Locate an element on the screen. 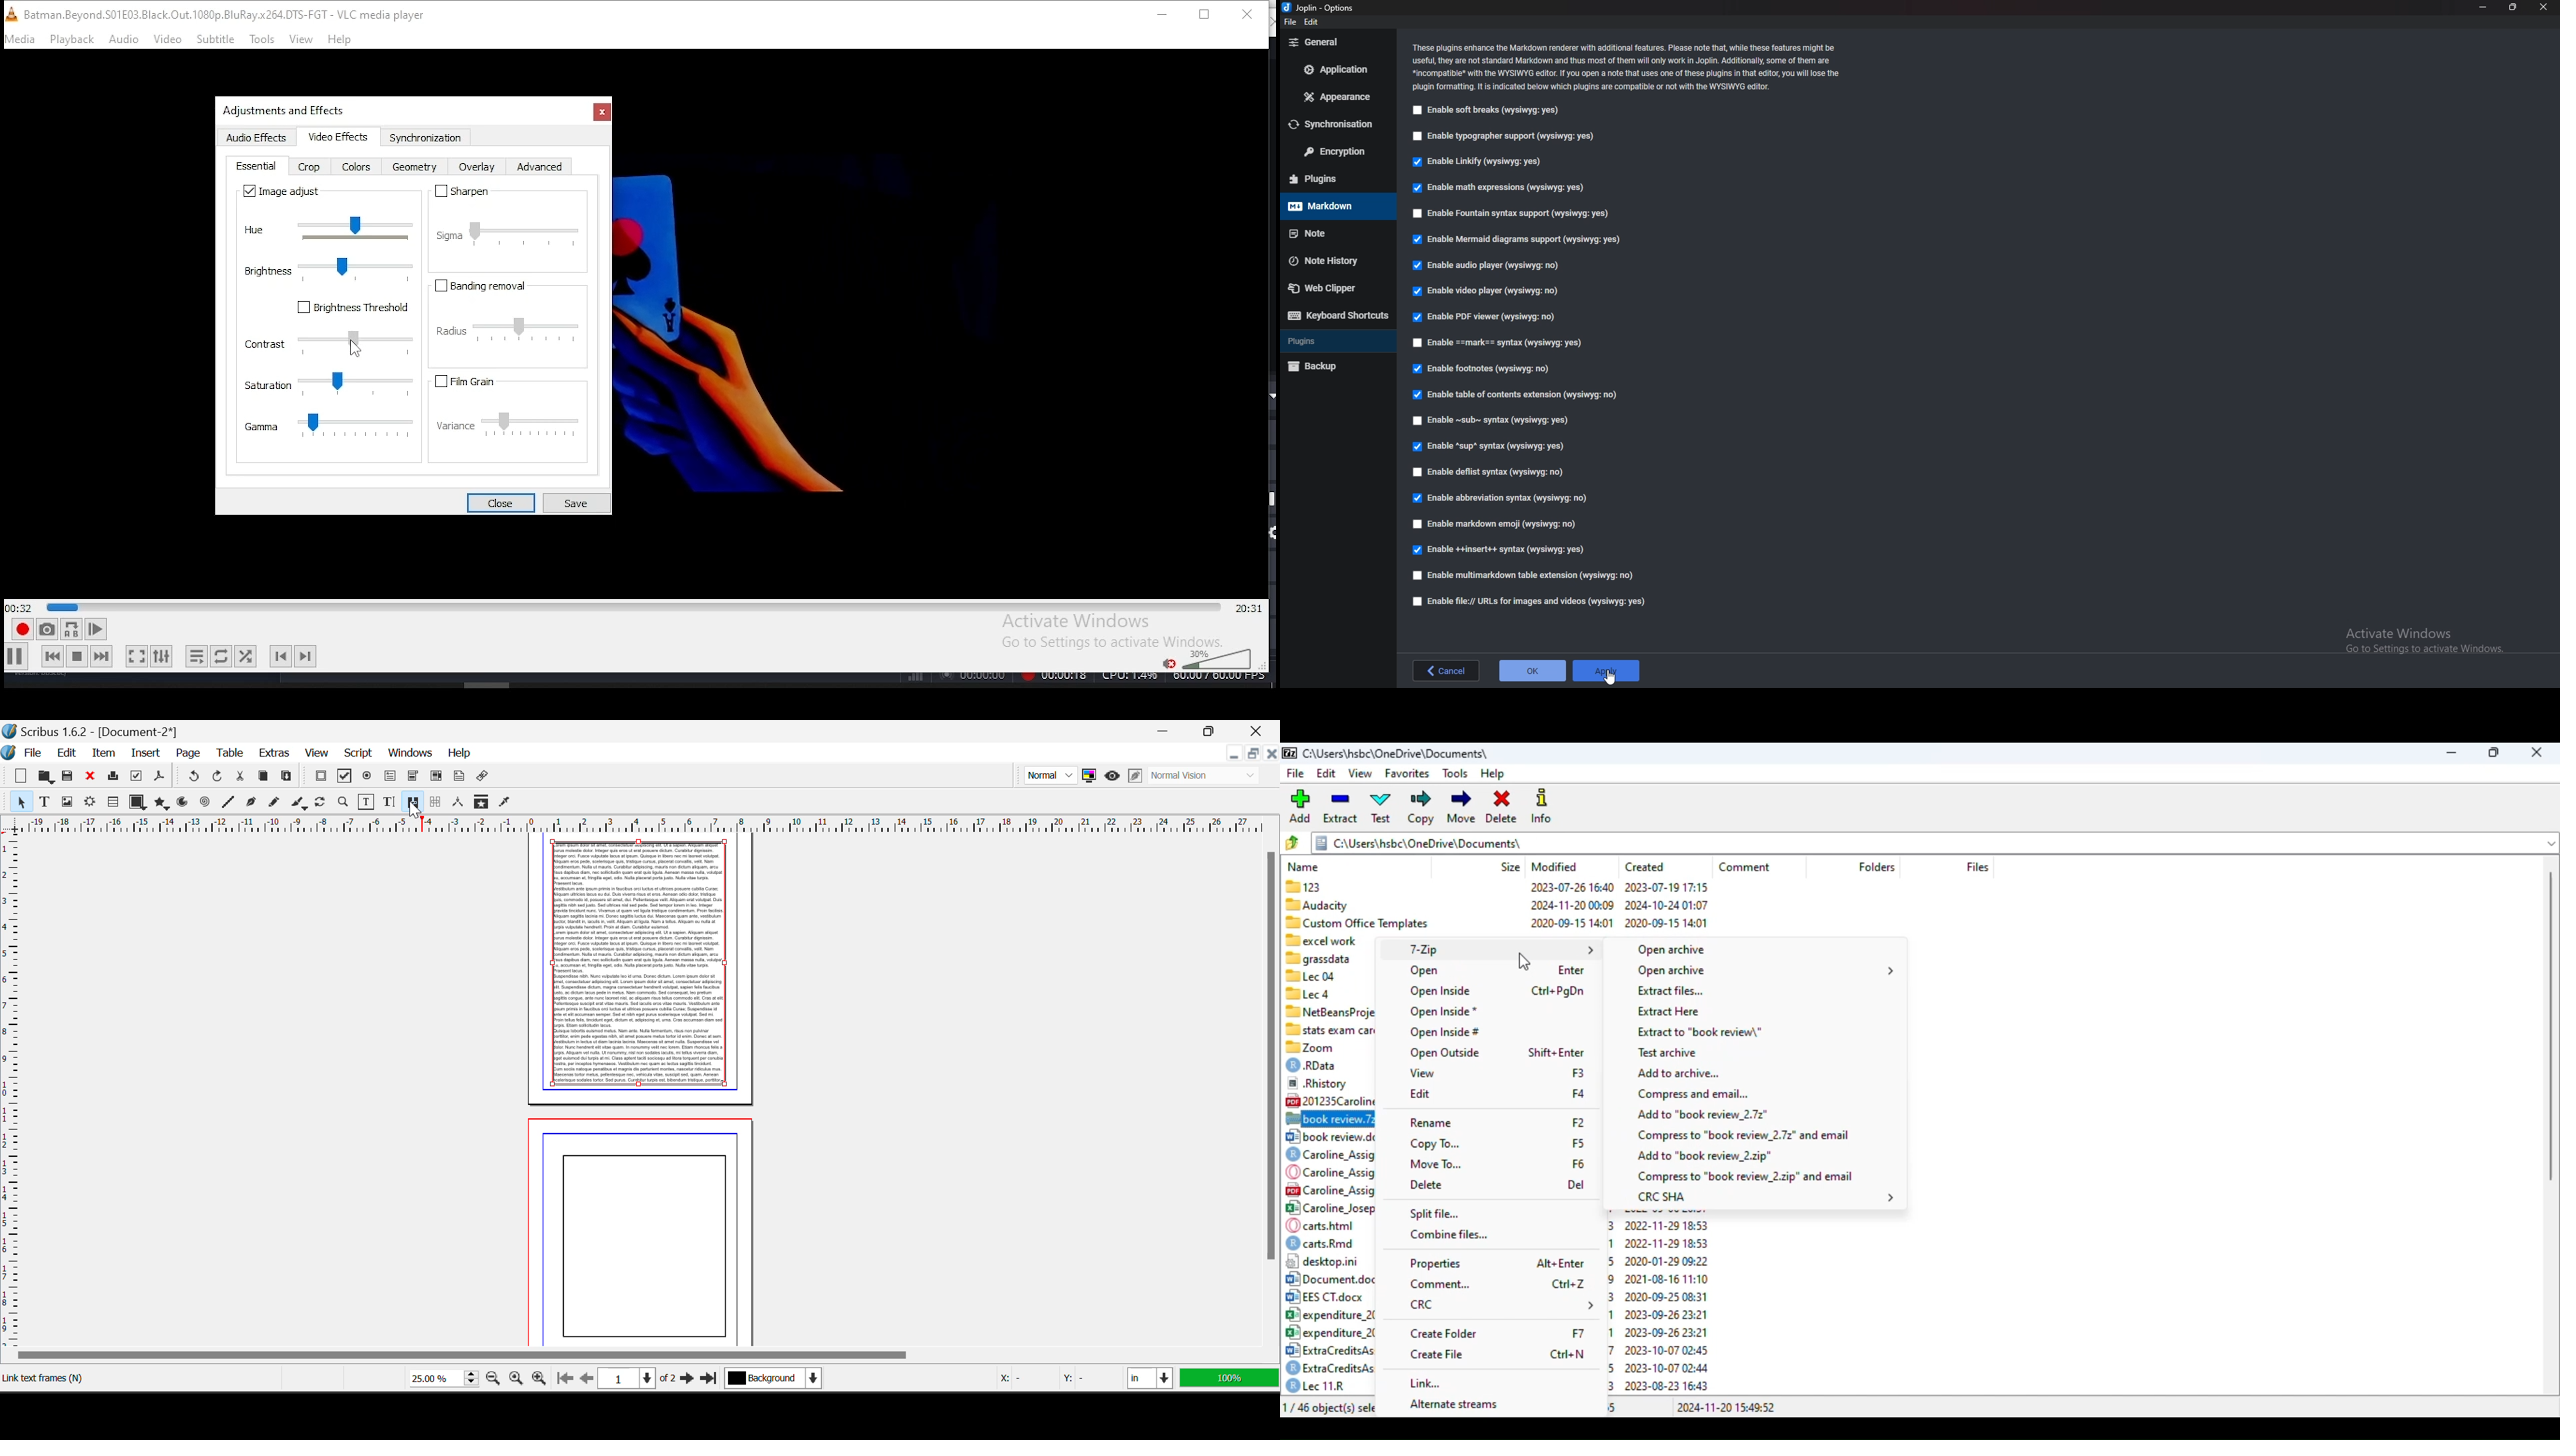 The width and height of the screenshot is (2576, 1456). ok is located at coordinates (1533, 669).